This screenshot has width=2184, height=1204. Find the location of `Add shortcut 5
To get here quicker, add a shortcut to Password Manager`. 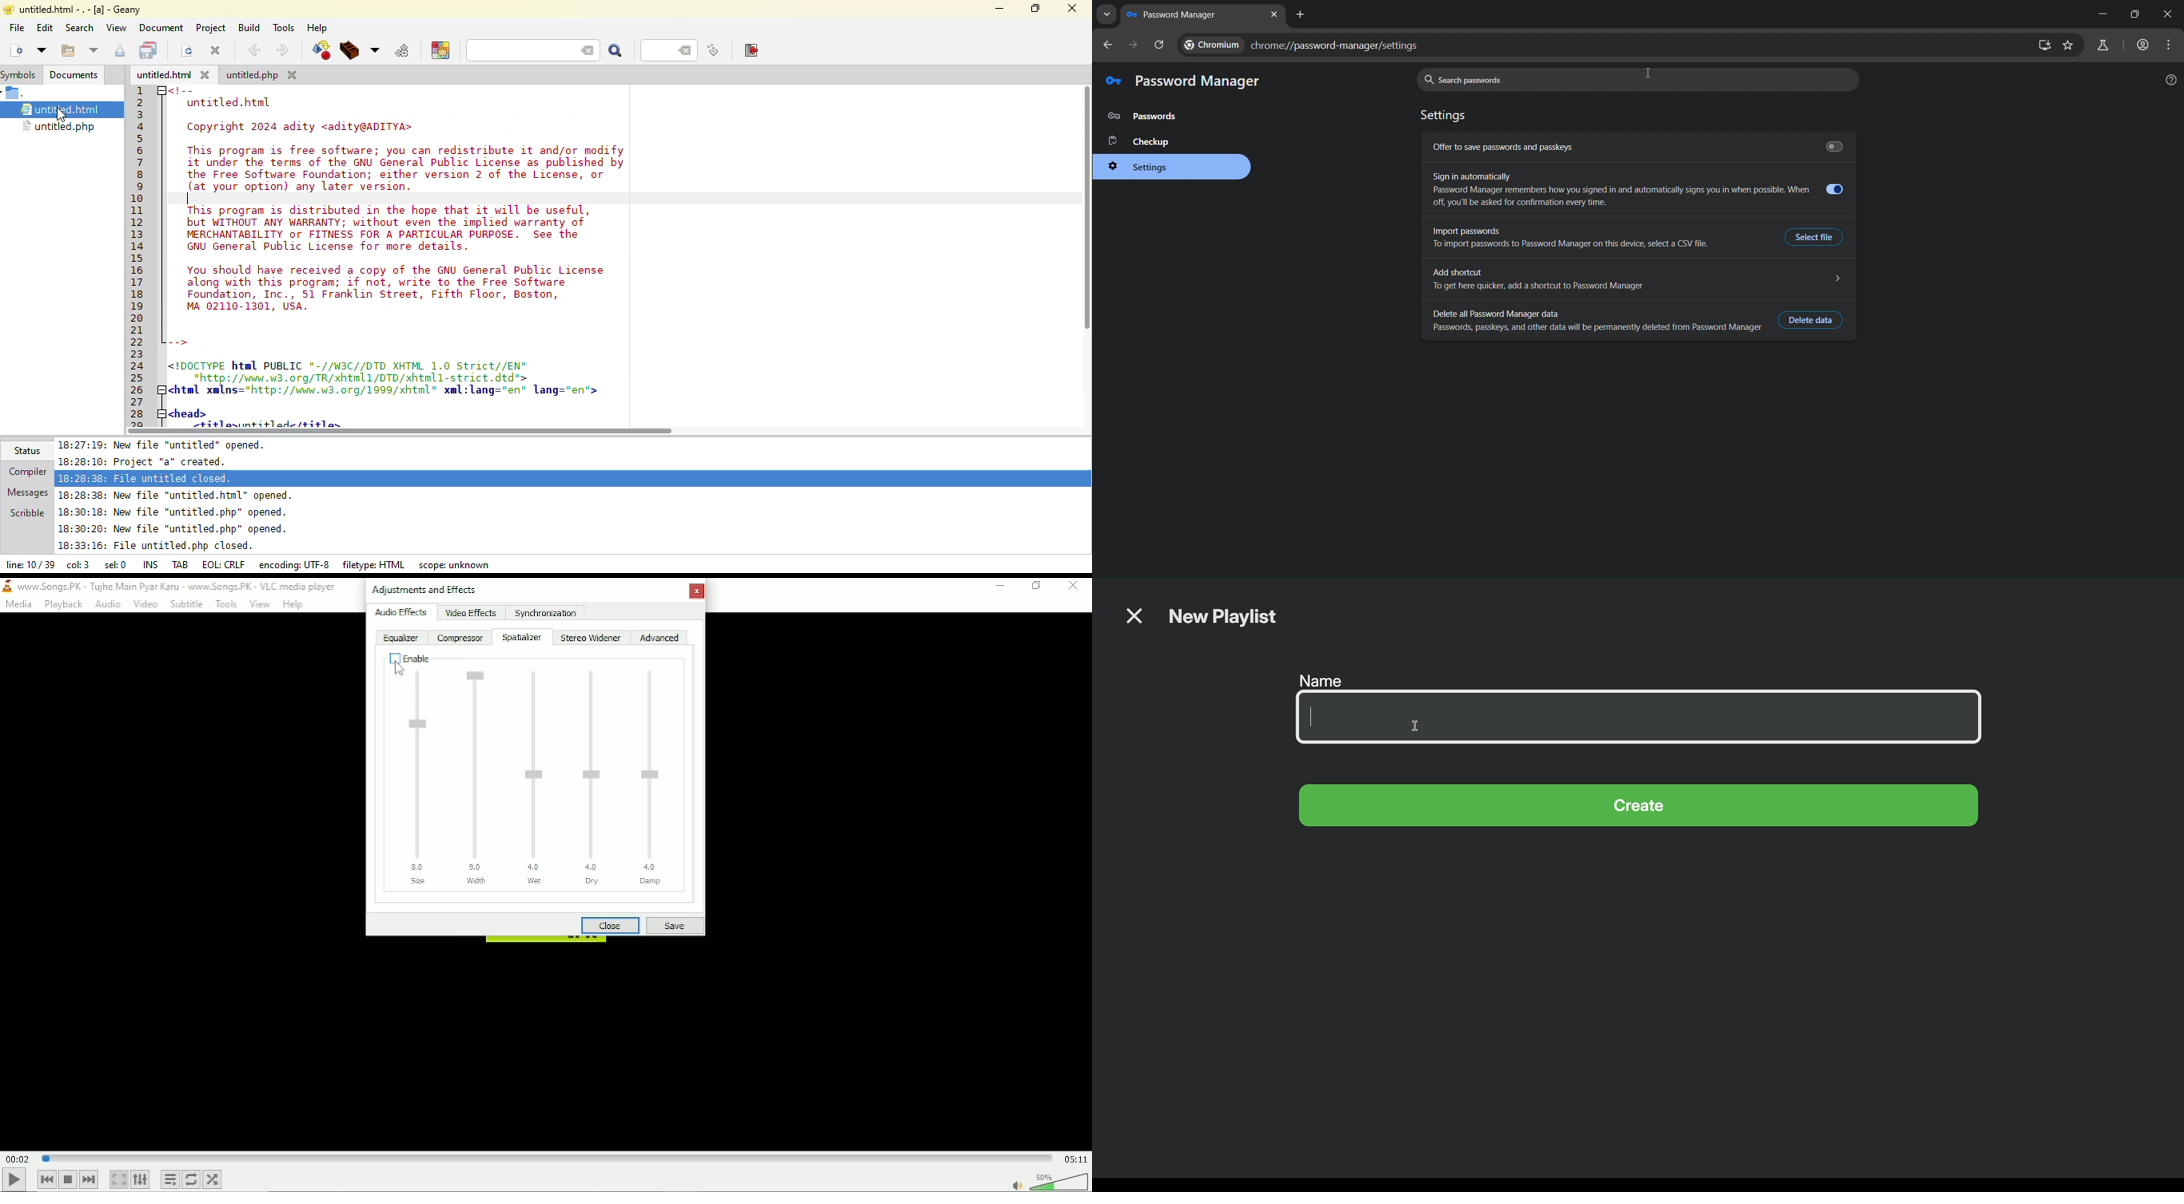

Add shortcut 5
To get here quicker, add a shortcut to Password Manager is located at coordinates (1635, 280).